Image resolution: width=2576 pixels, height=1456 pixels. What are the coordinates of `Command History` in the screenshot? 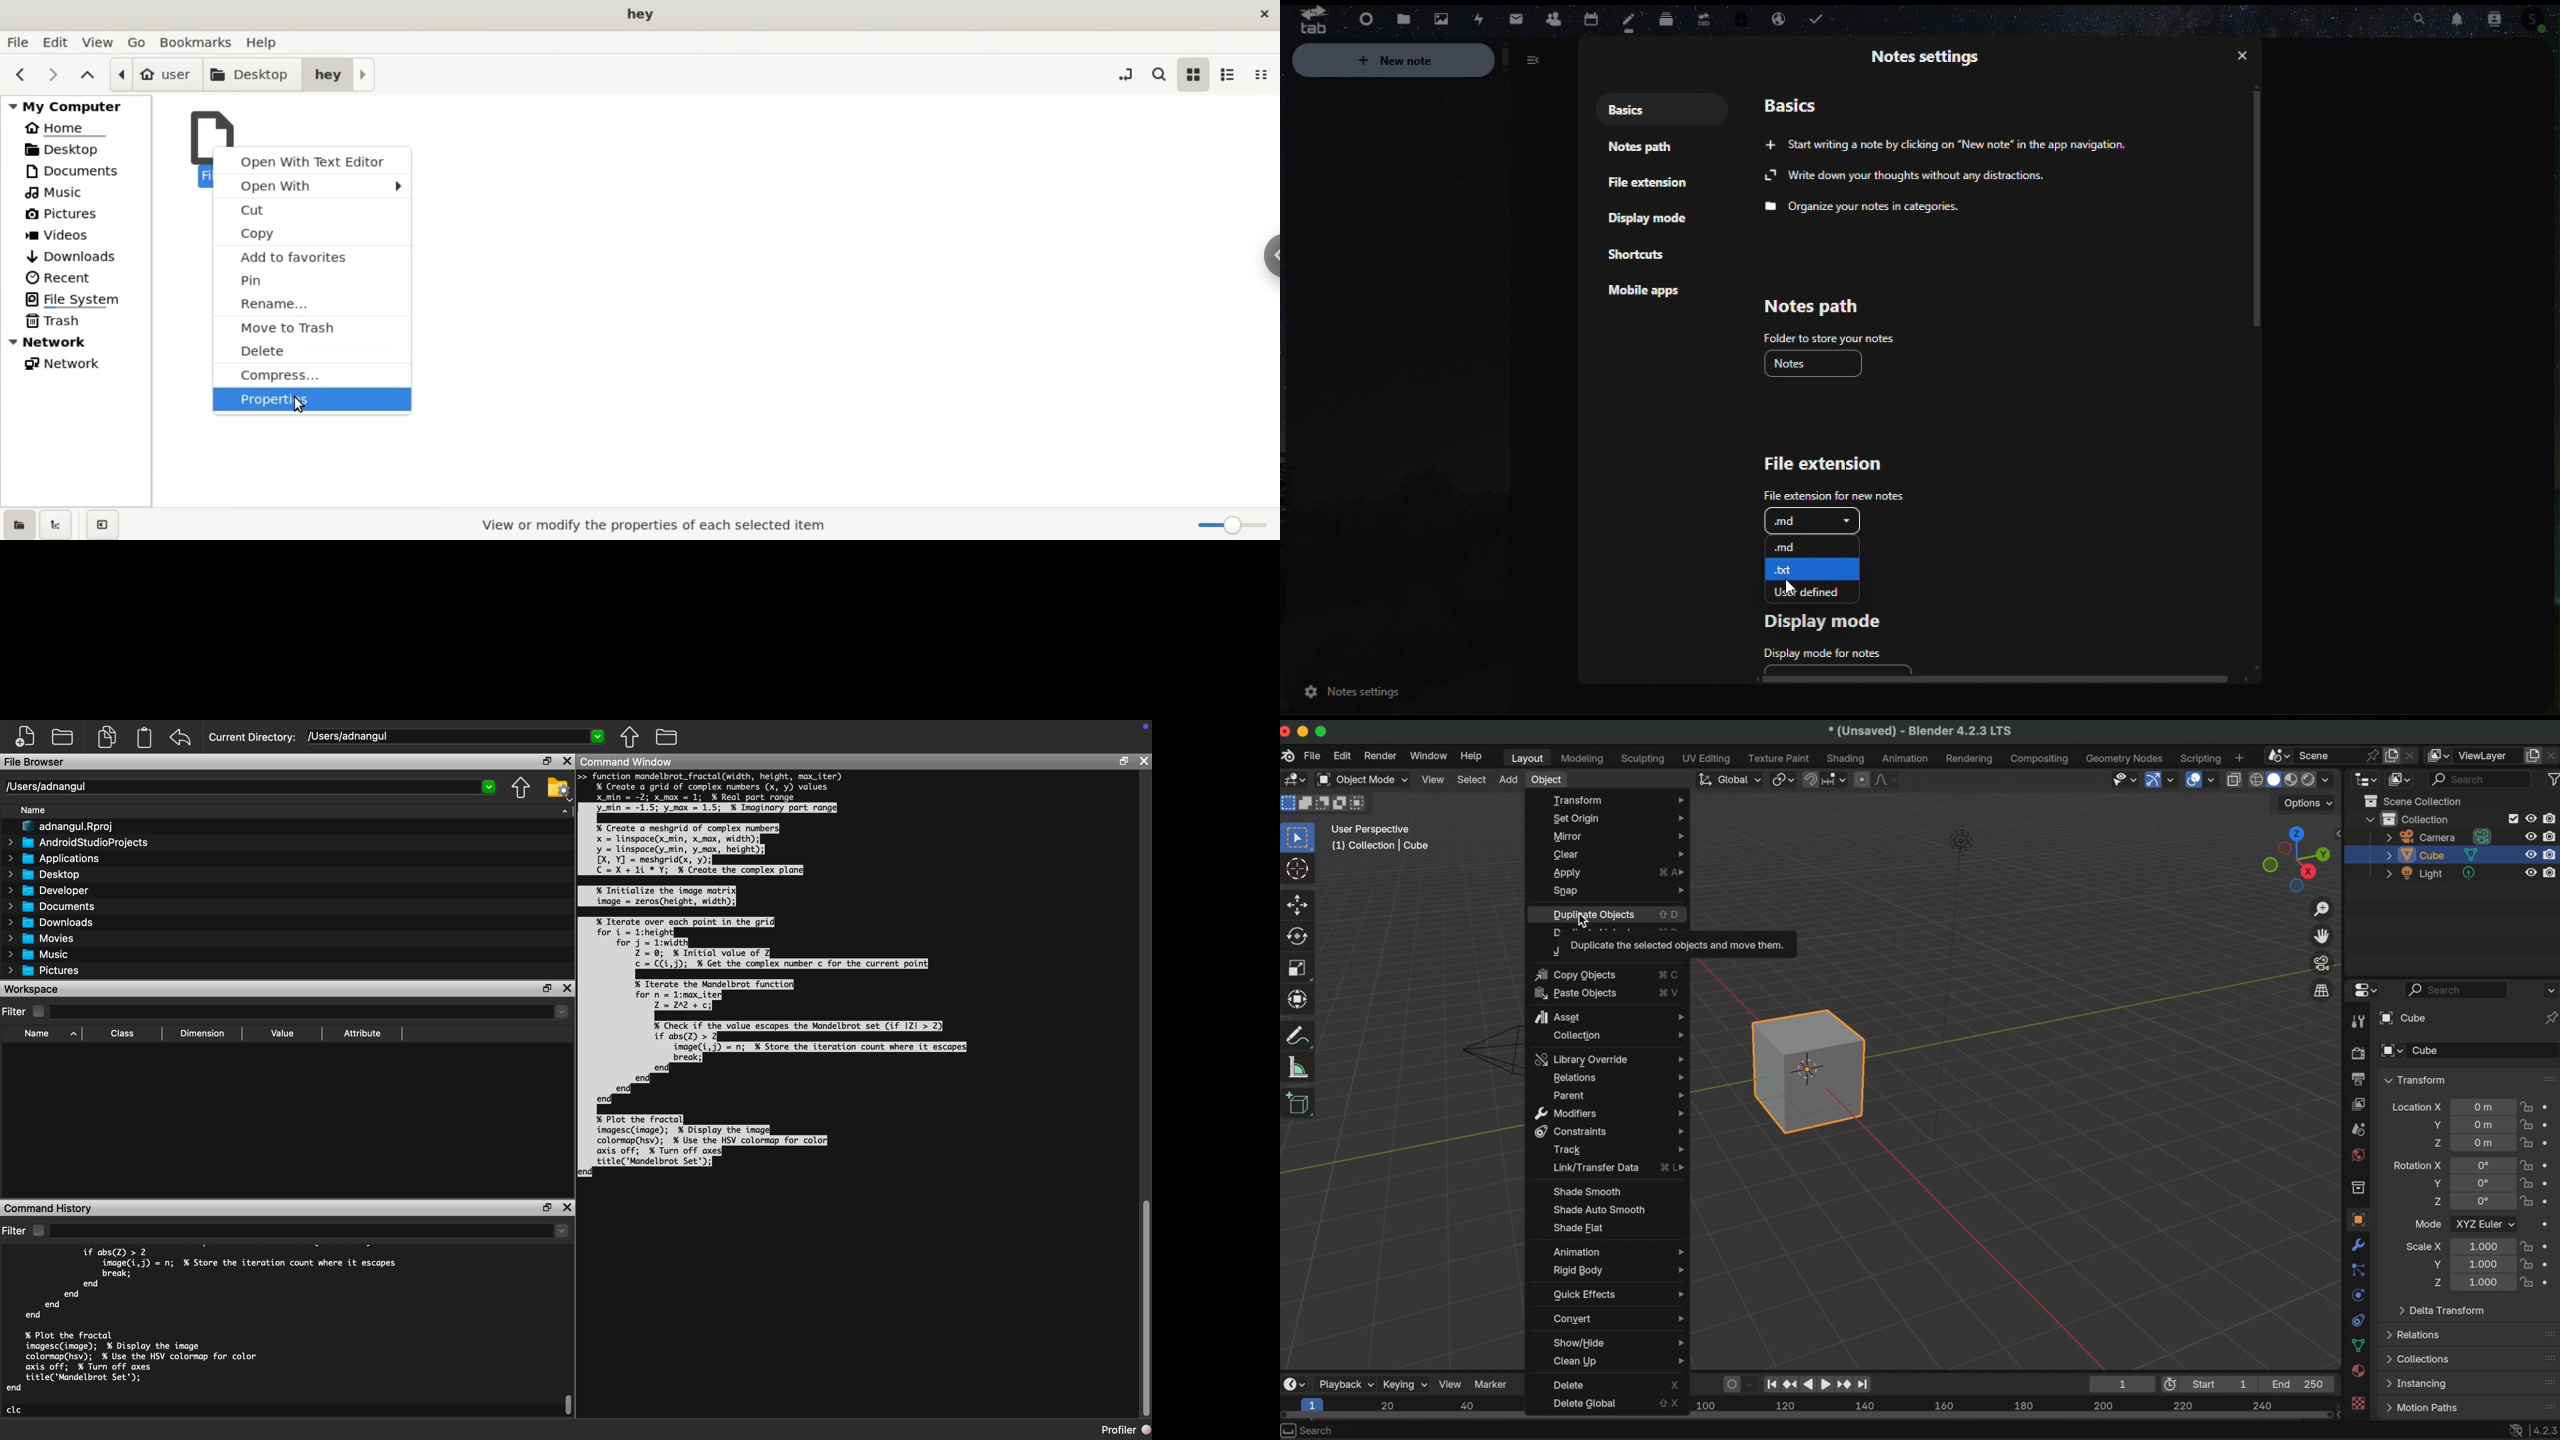 It's located at (51, 1208).